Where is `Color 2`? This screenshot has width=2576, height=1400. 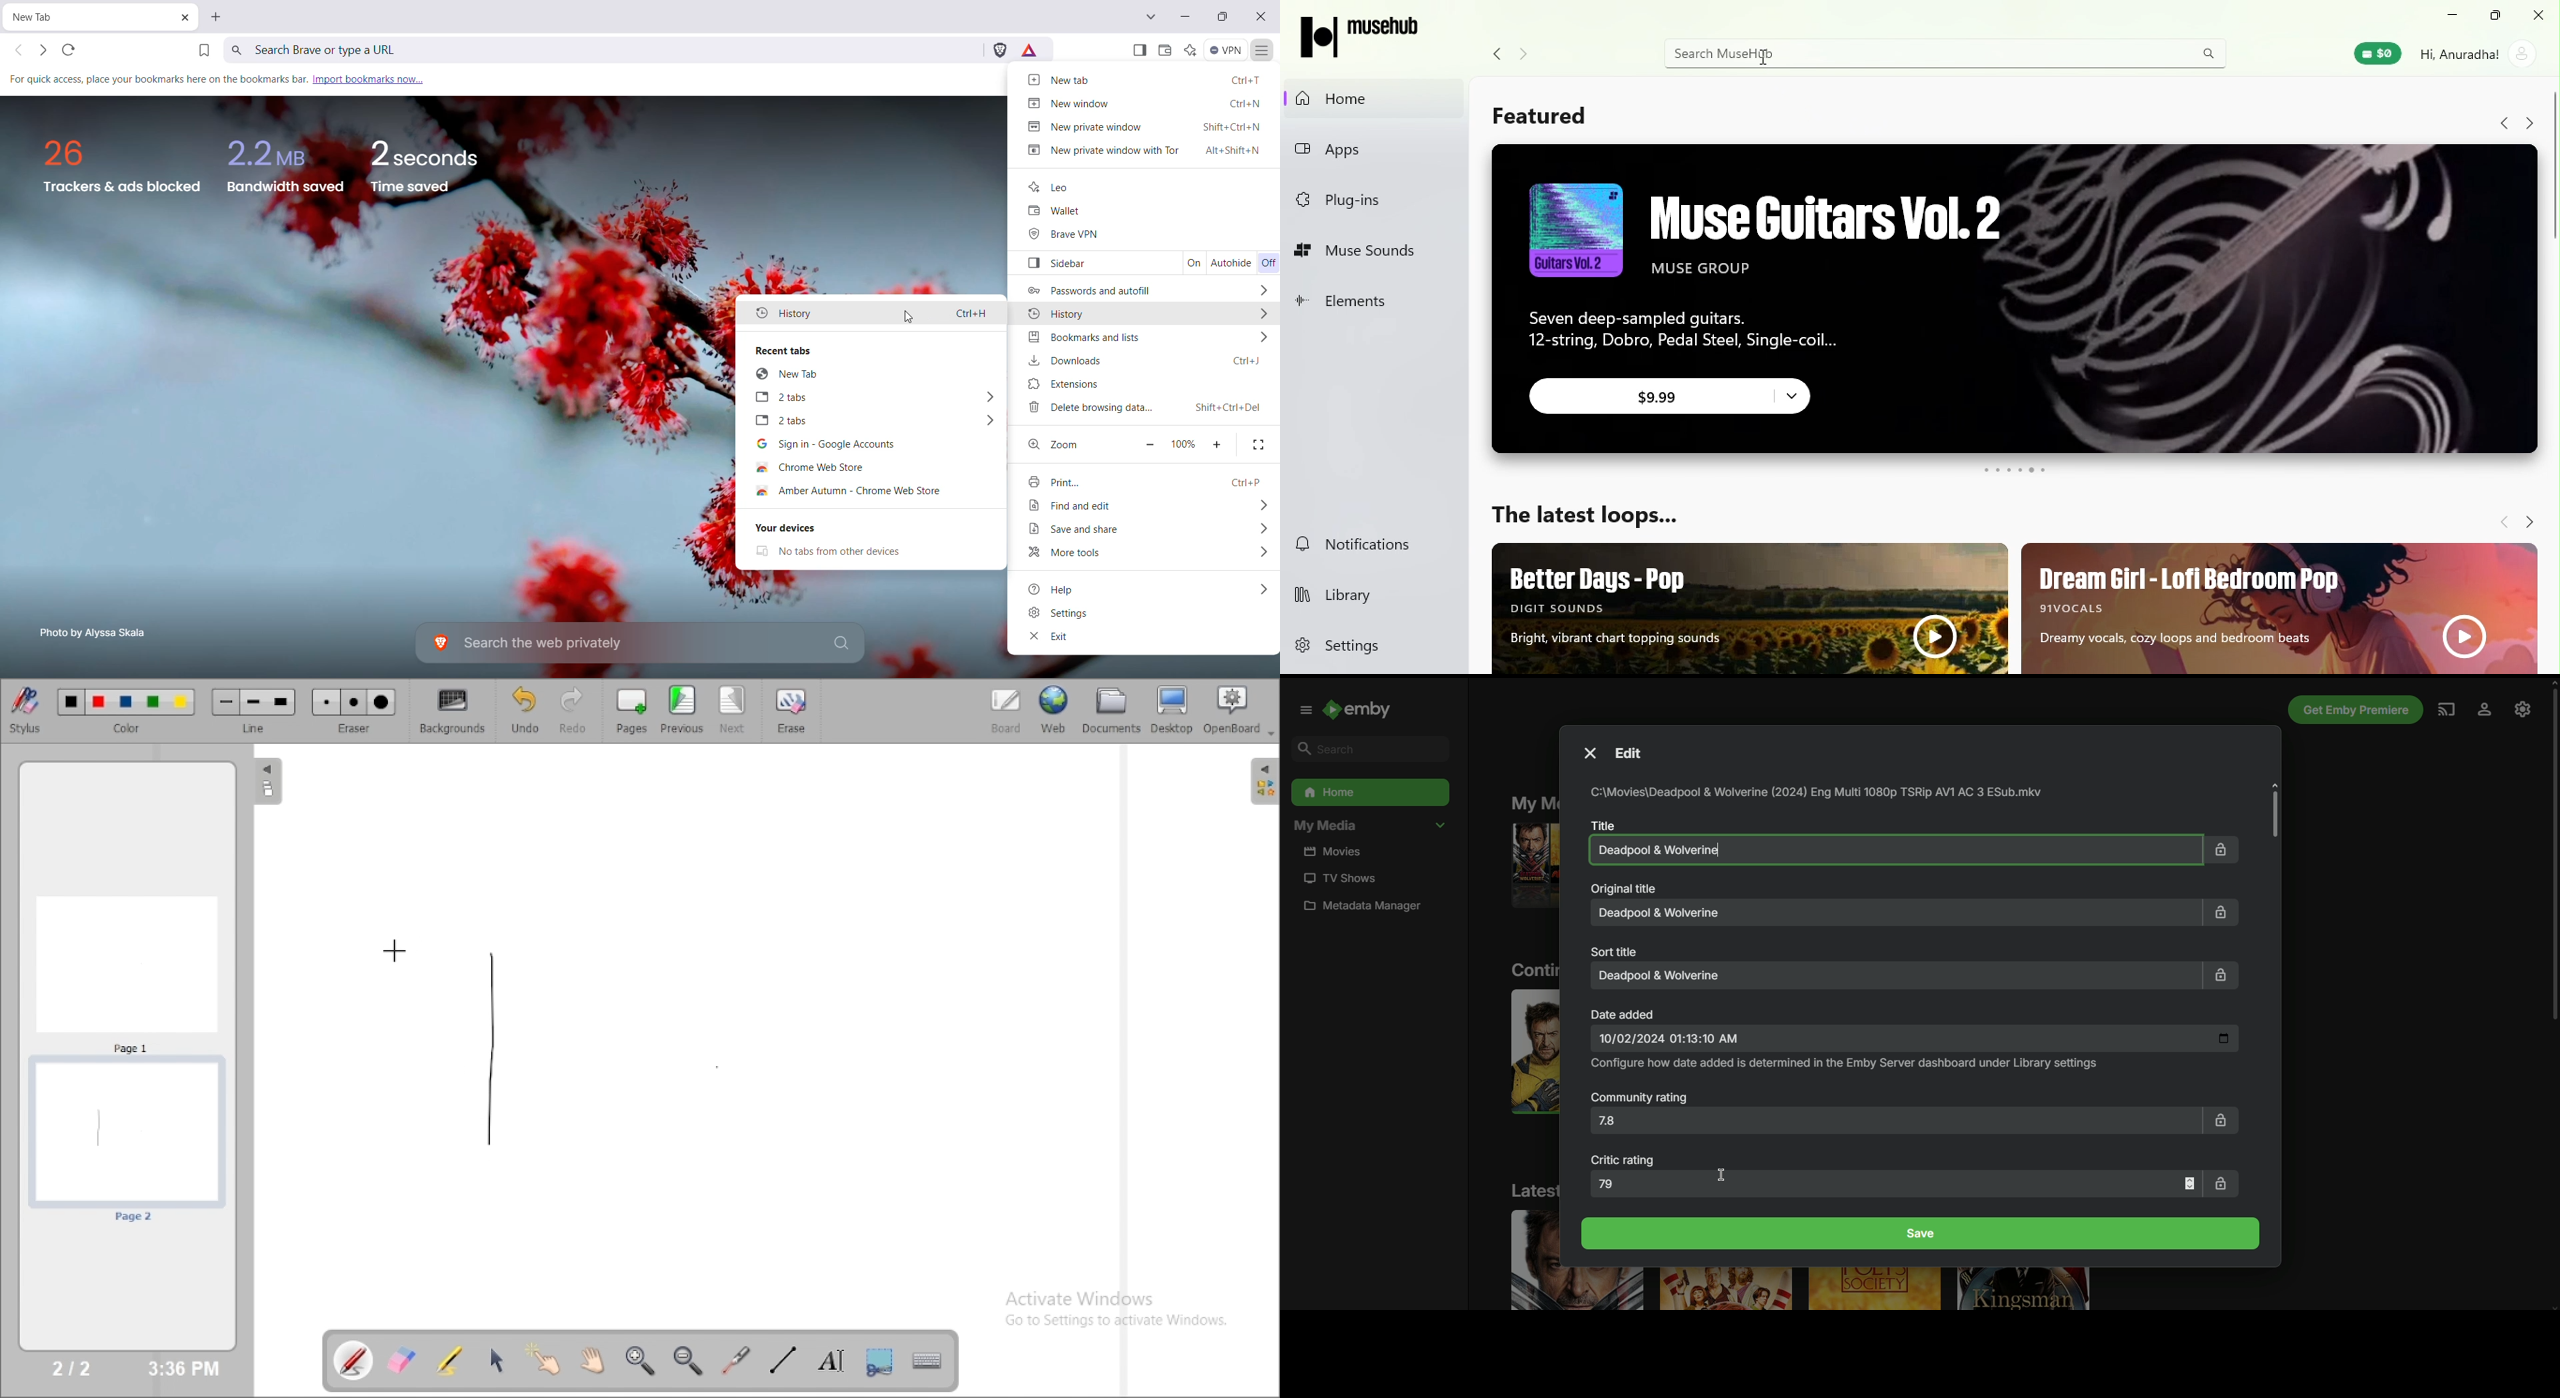 Color 2 is located at coordinates (99, 703).